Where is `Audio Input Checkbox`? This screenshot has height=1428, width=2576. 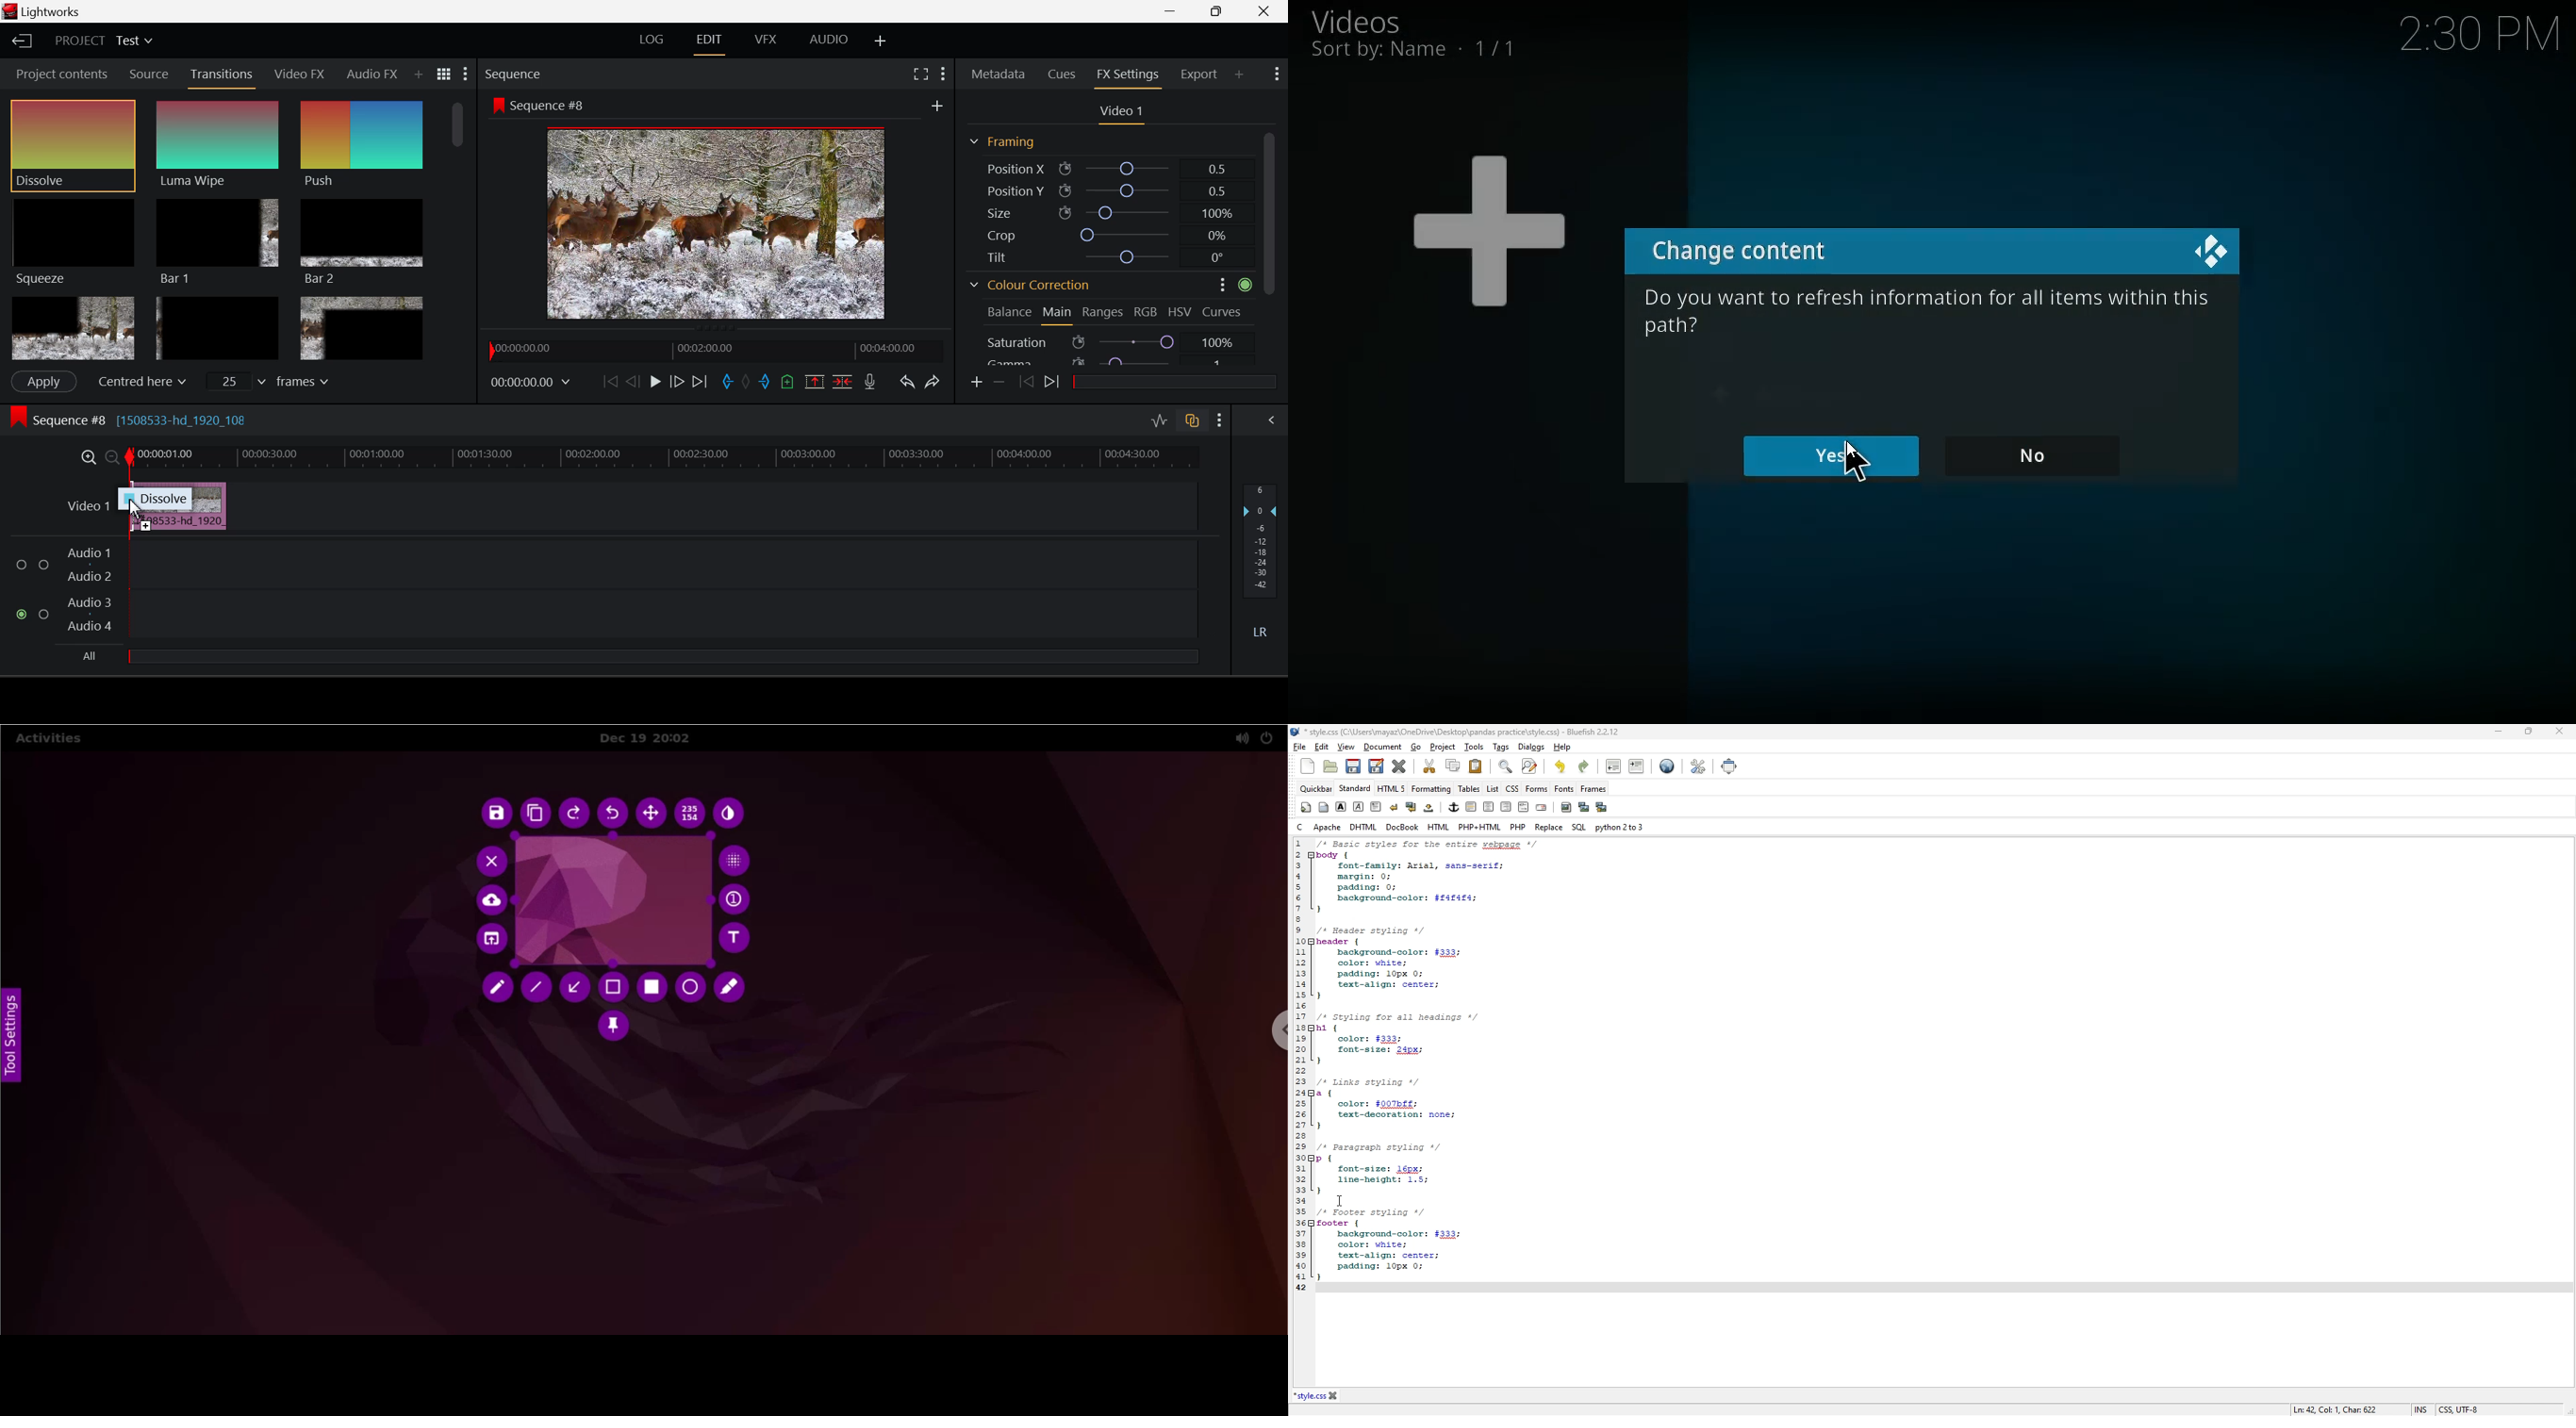
Audio Input Checkbox is located at coordinates (44, 564).